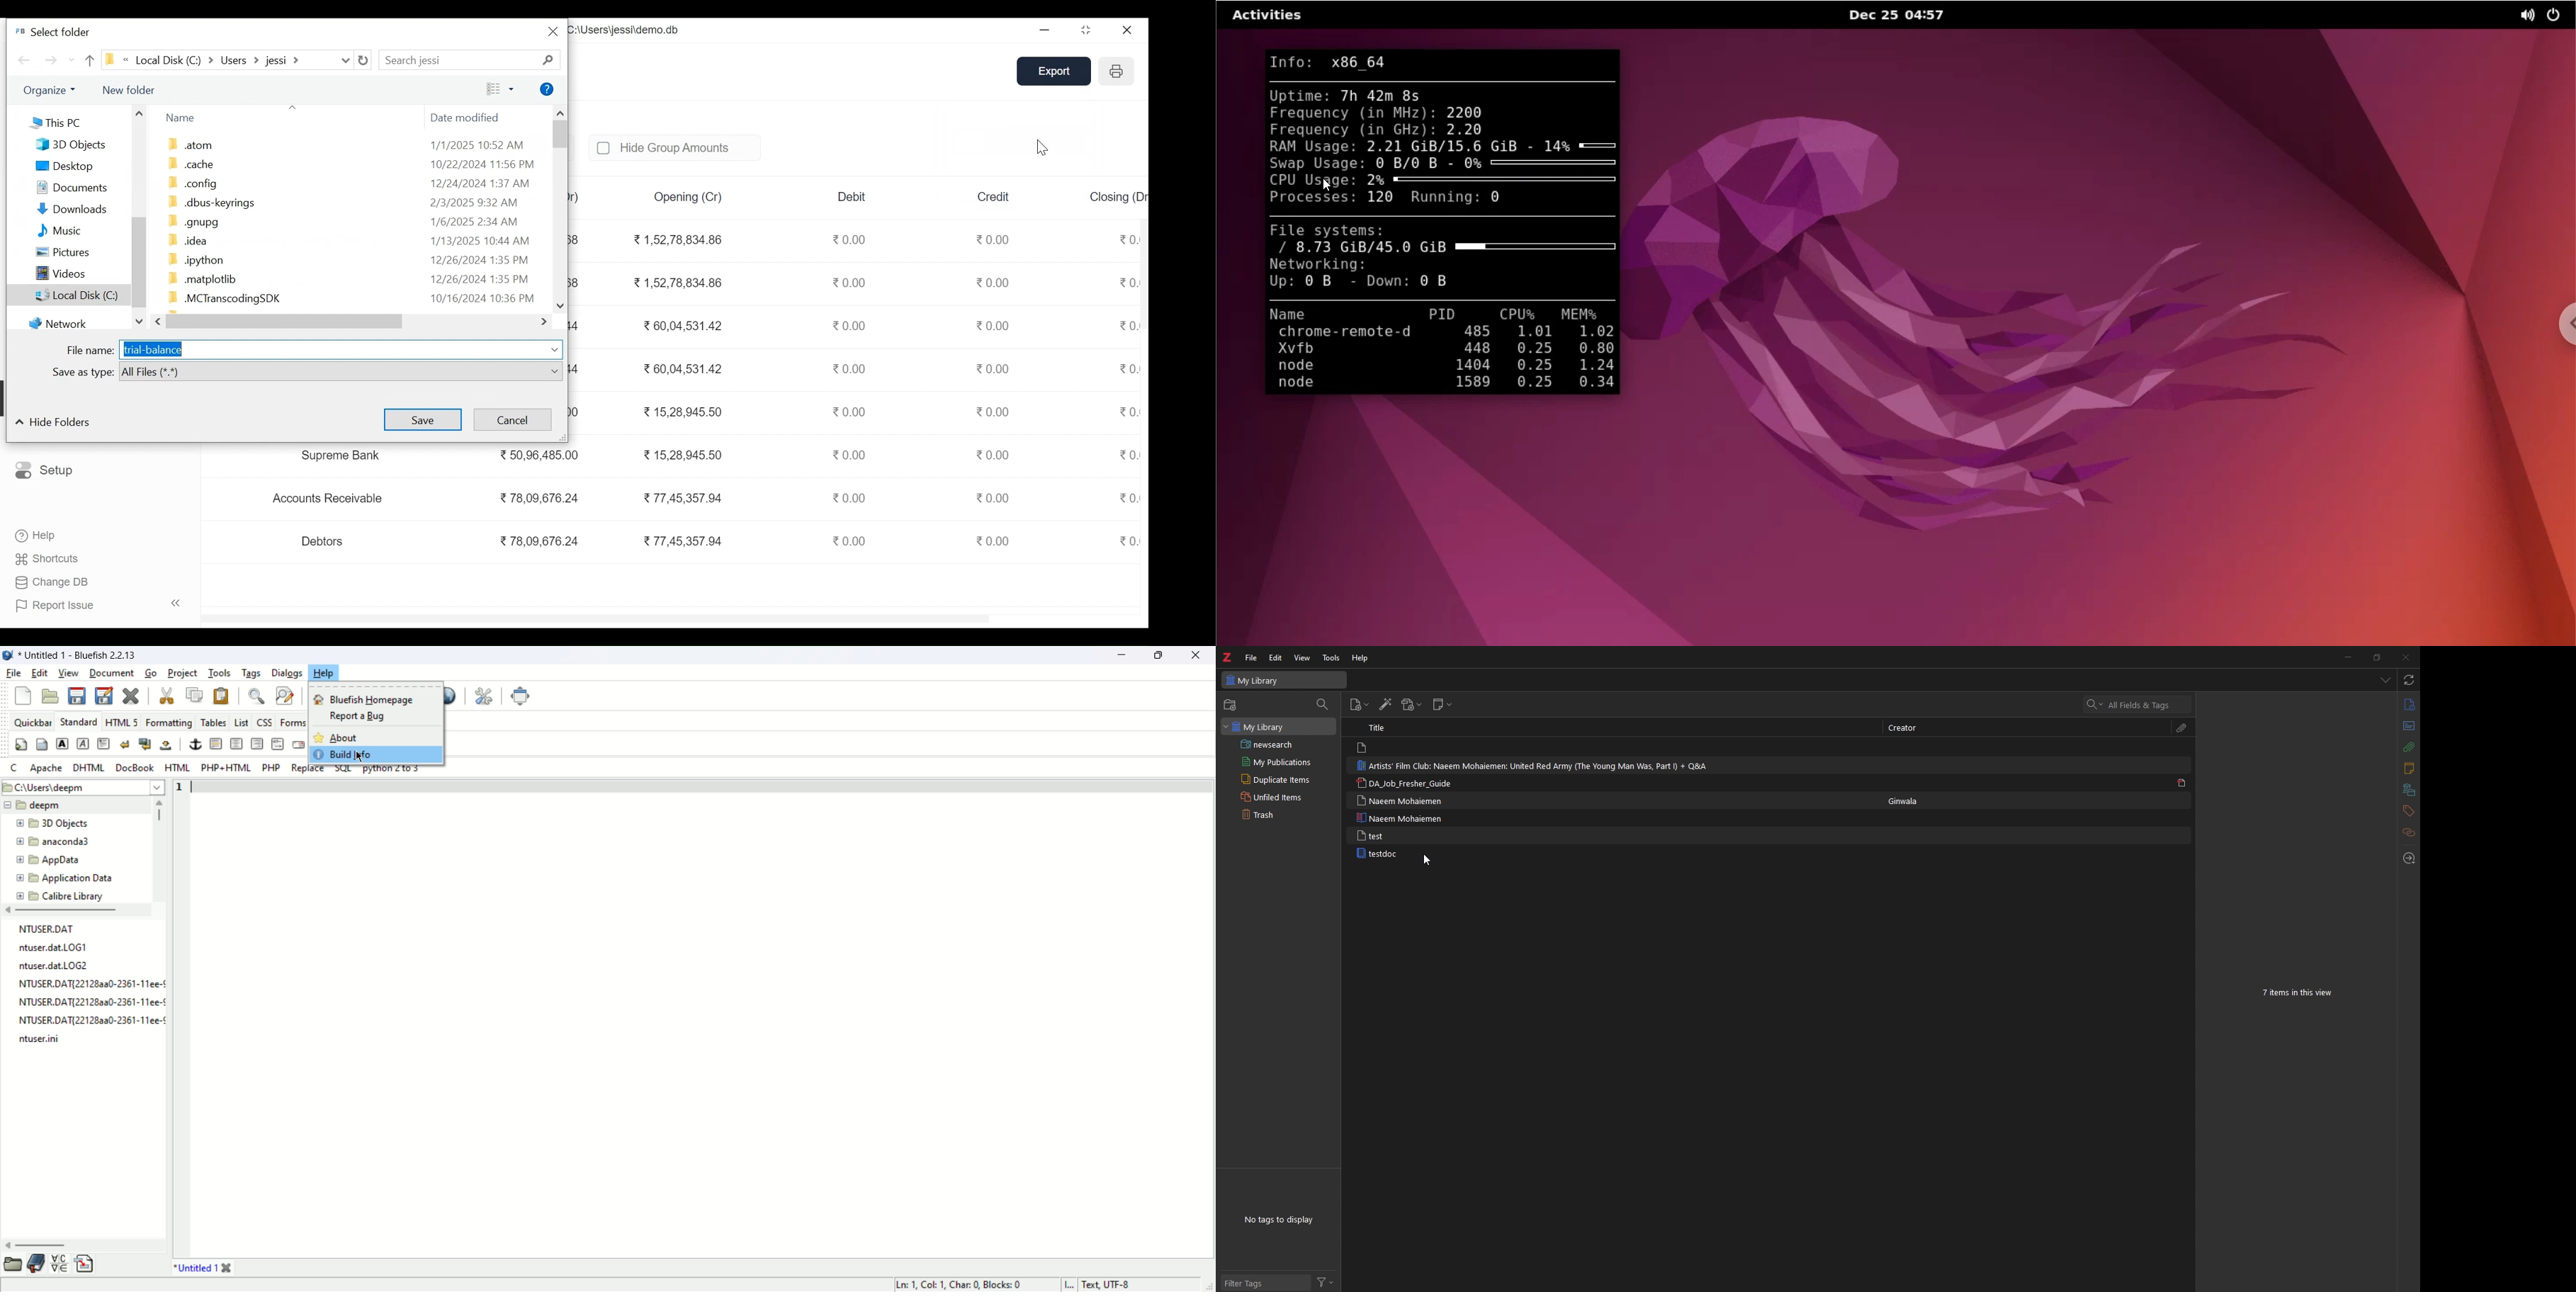 The width and height of the screenshot is (2576, 1316). What do you see at coordinates (1228, 657) in the screenshot?
I see `logo` at bounding box center [1228, 657].